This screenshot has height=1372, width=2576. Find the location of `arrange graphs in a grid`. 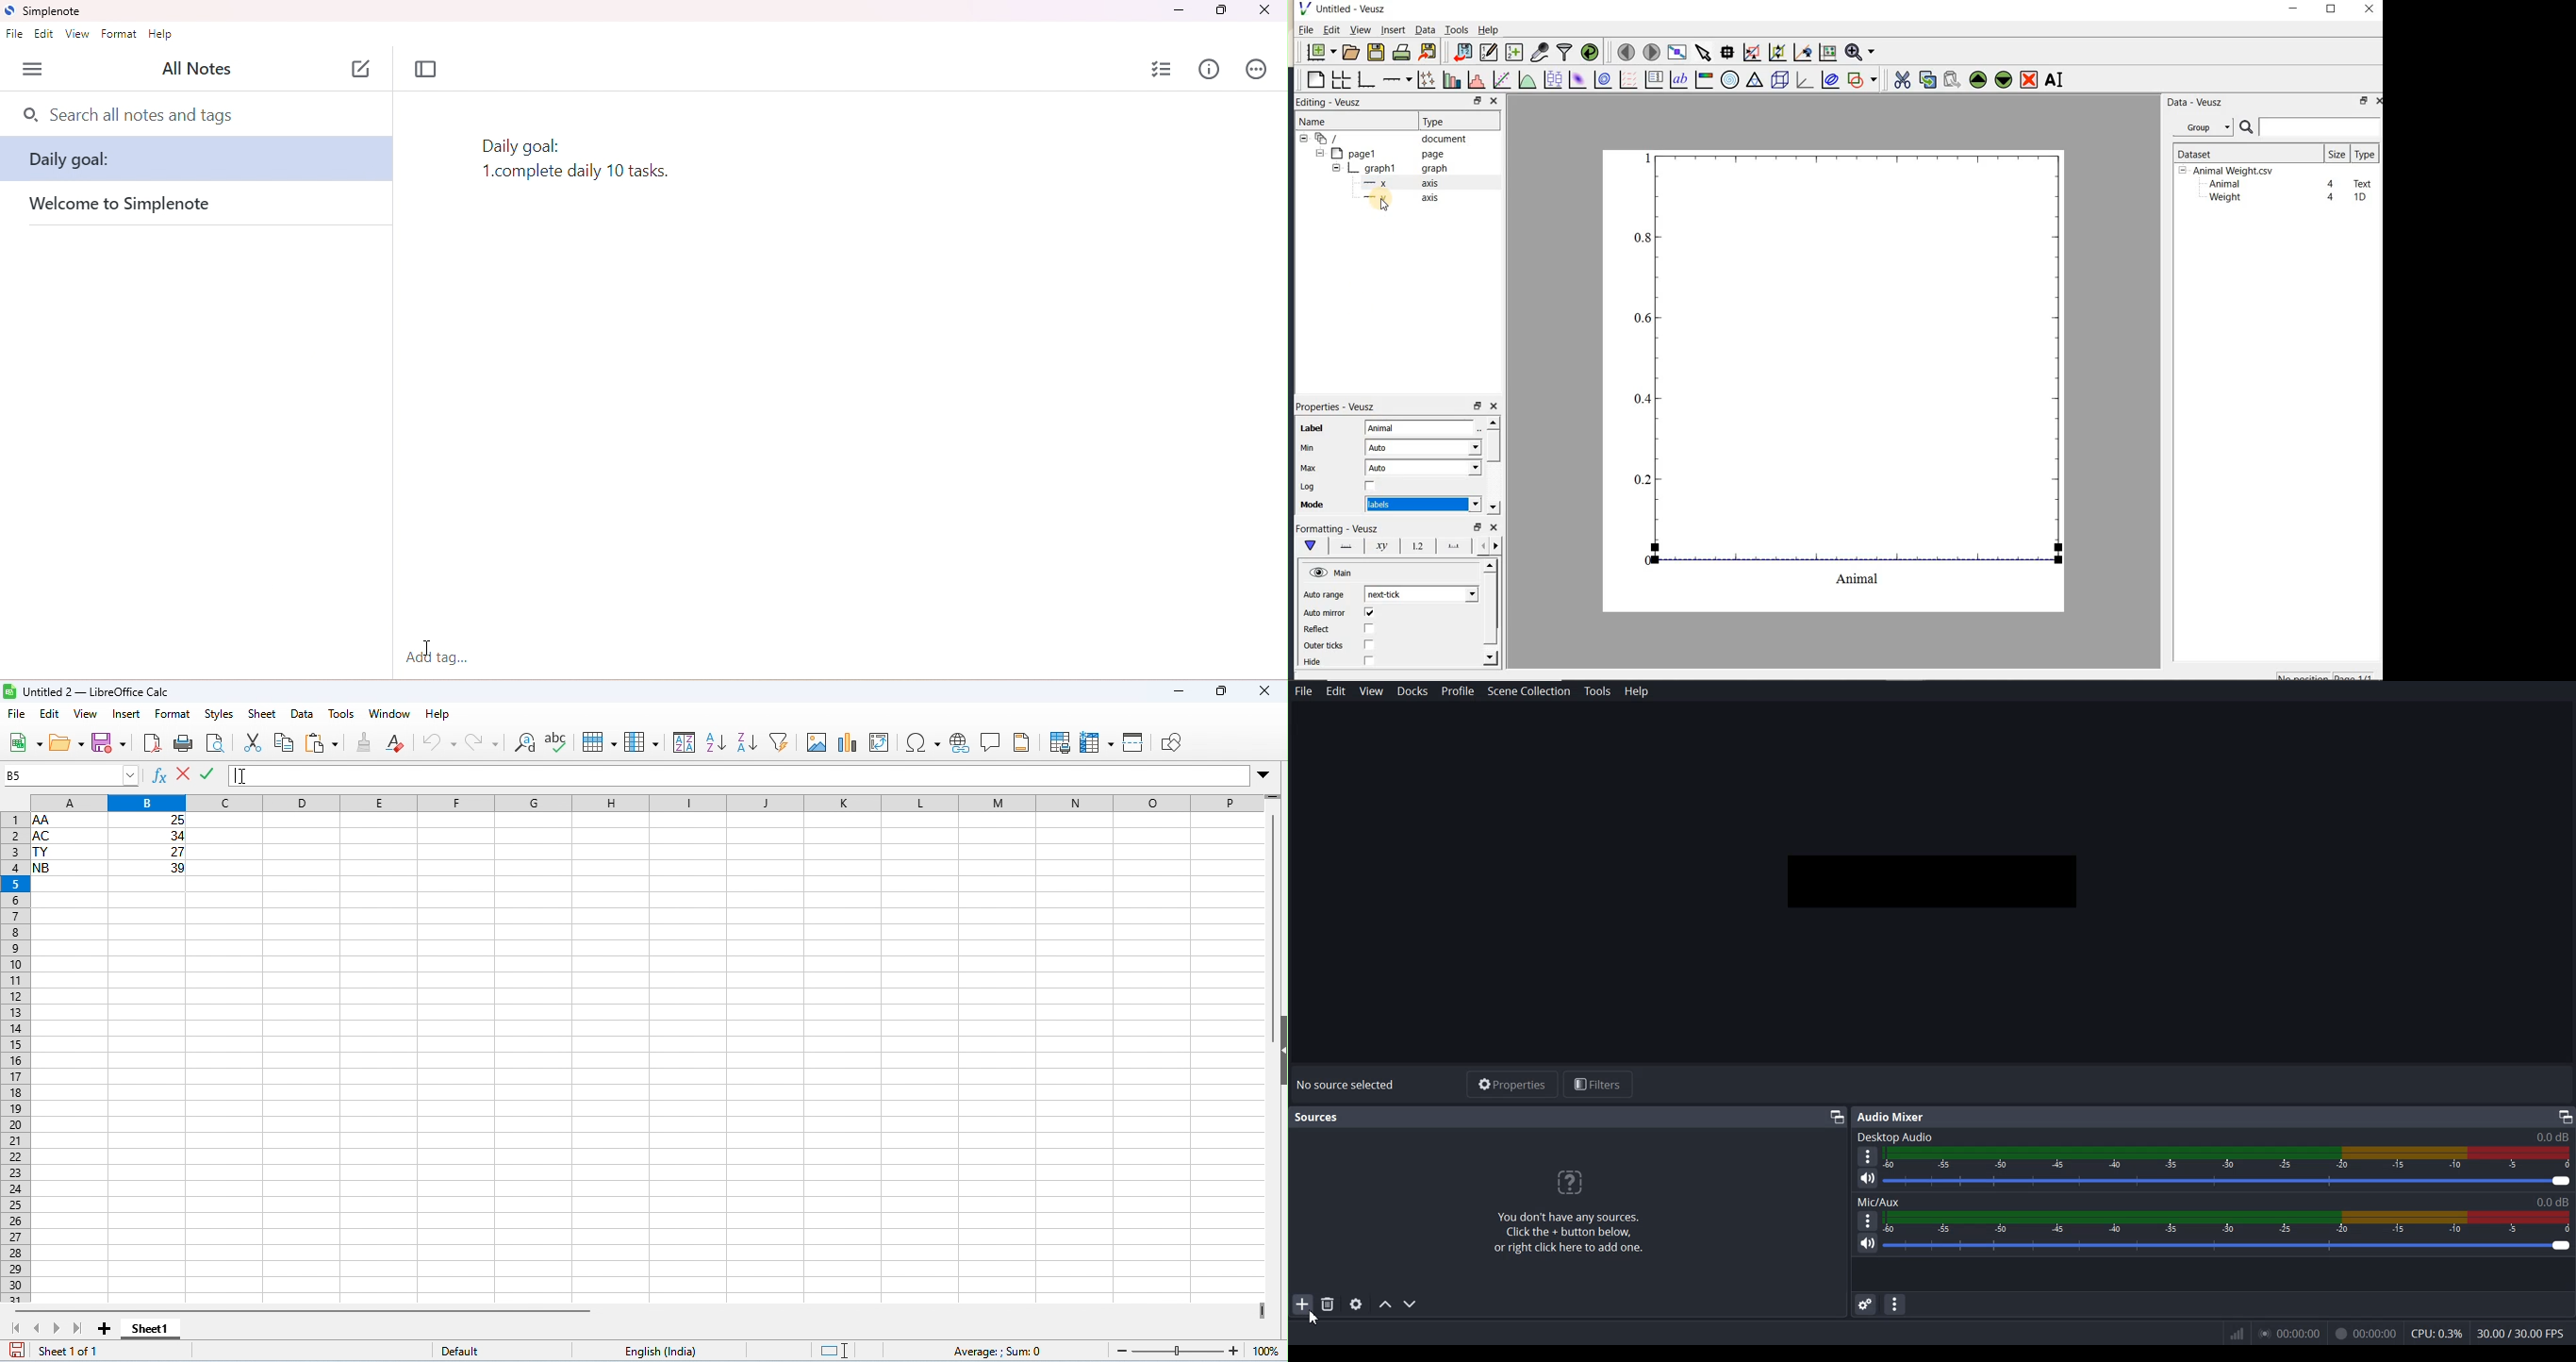

arrange graphs in a grid is located at coordinates (1340, 80).